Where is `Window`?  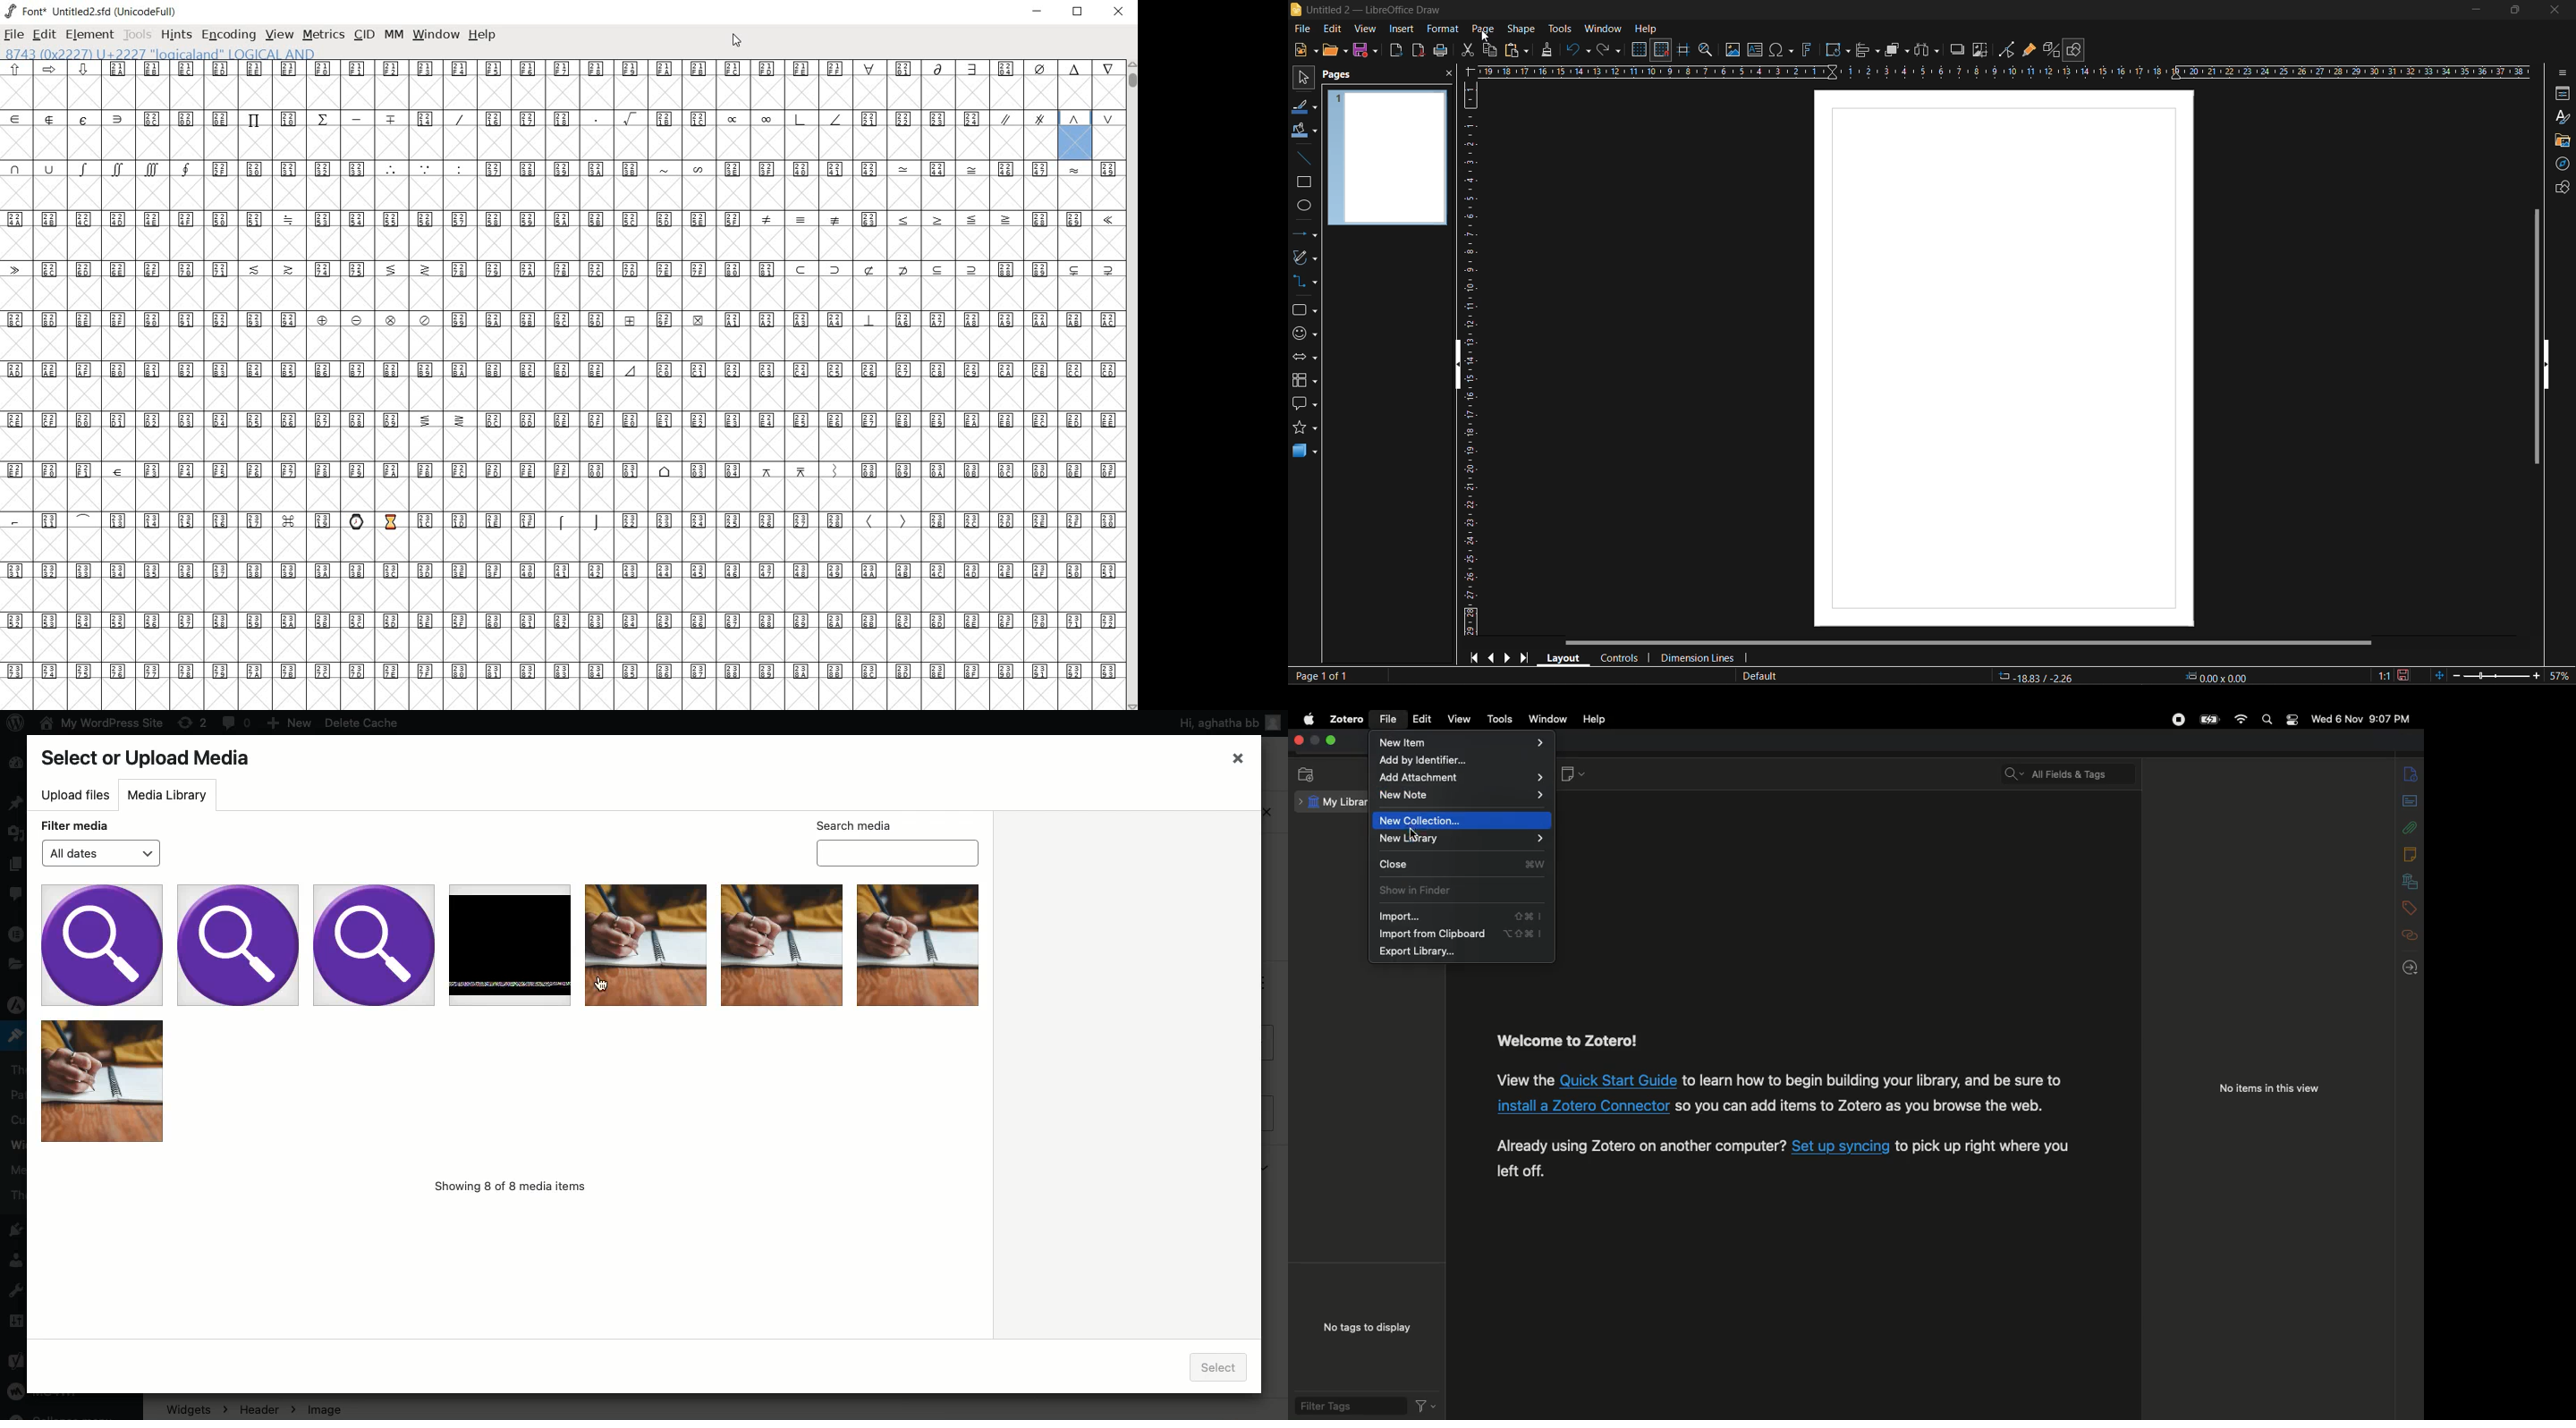 Window is located at coordinates (1550, 719).